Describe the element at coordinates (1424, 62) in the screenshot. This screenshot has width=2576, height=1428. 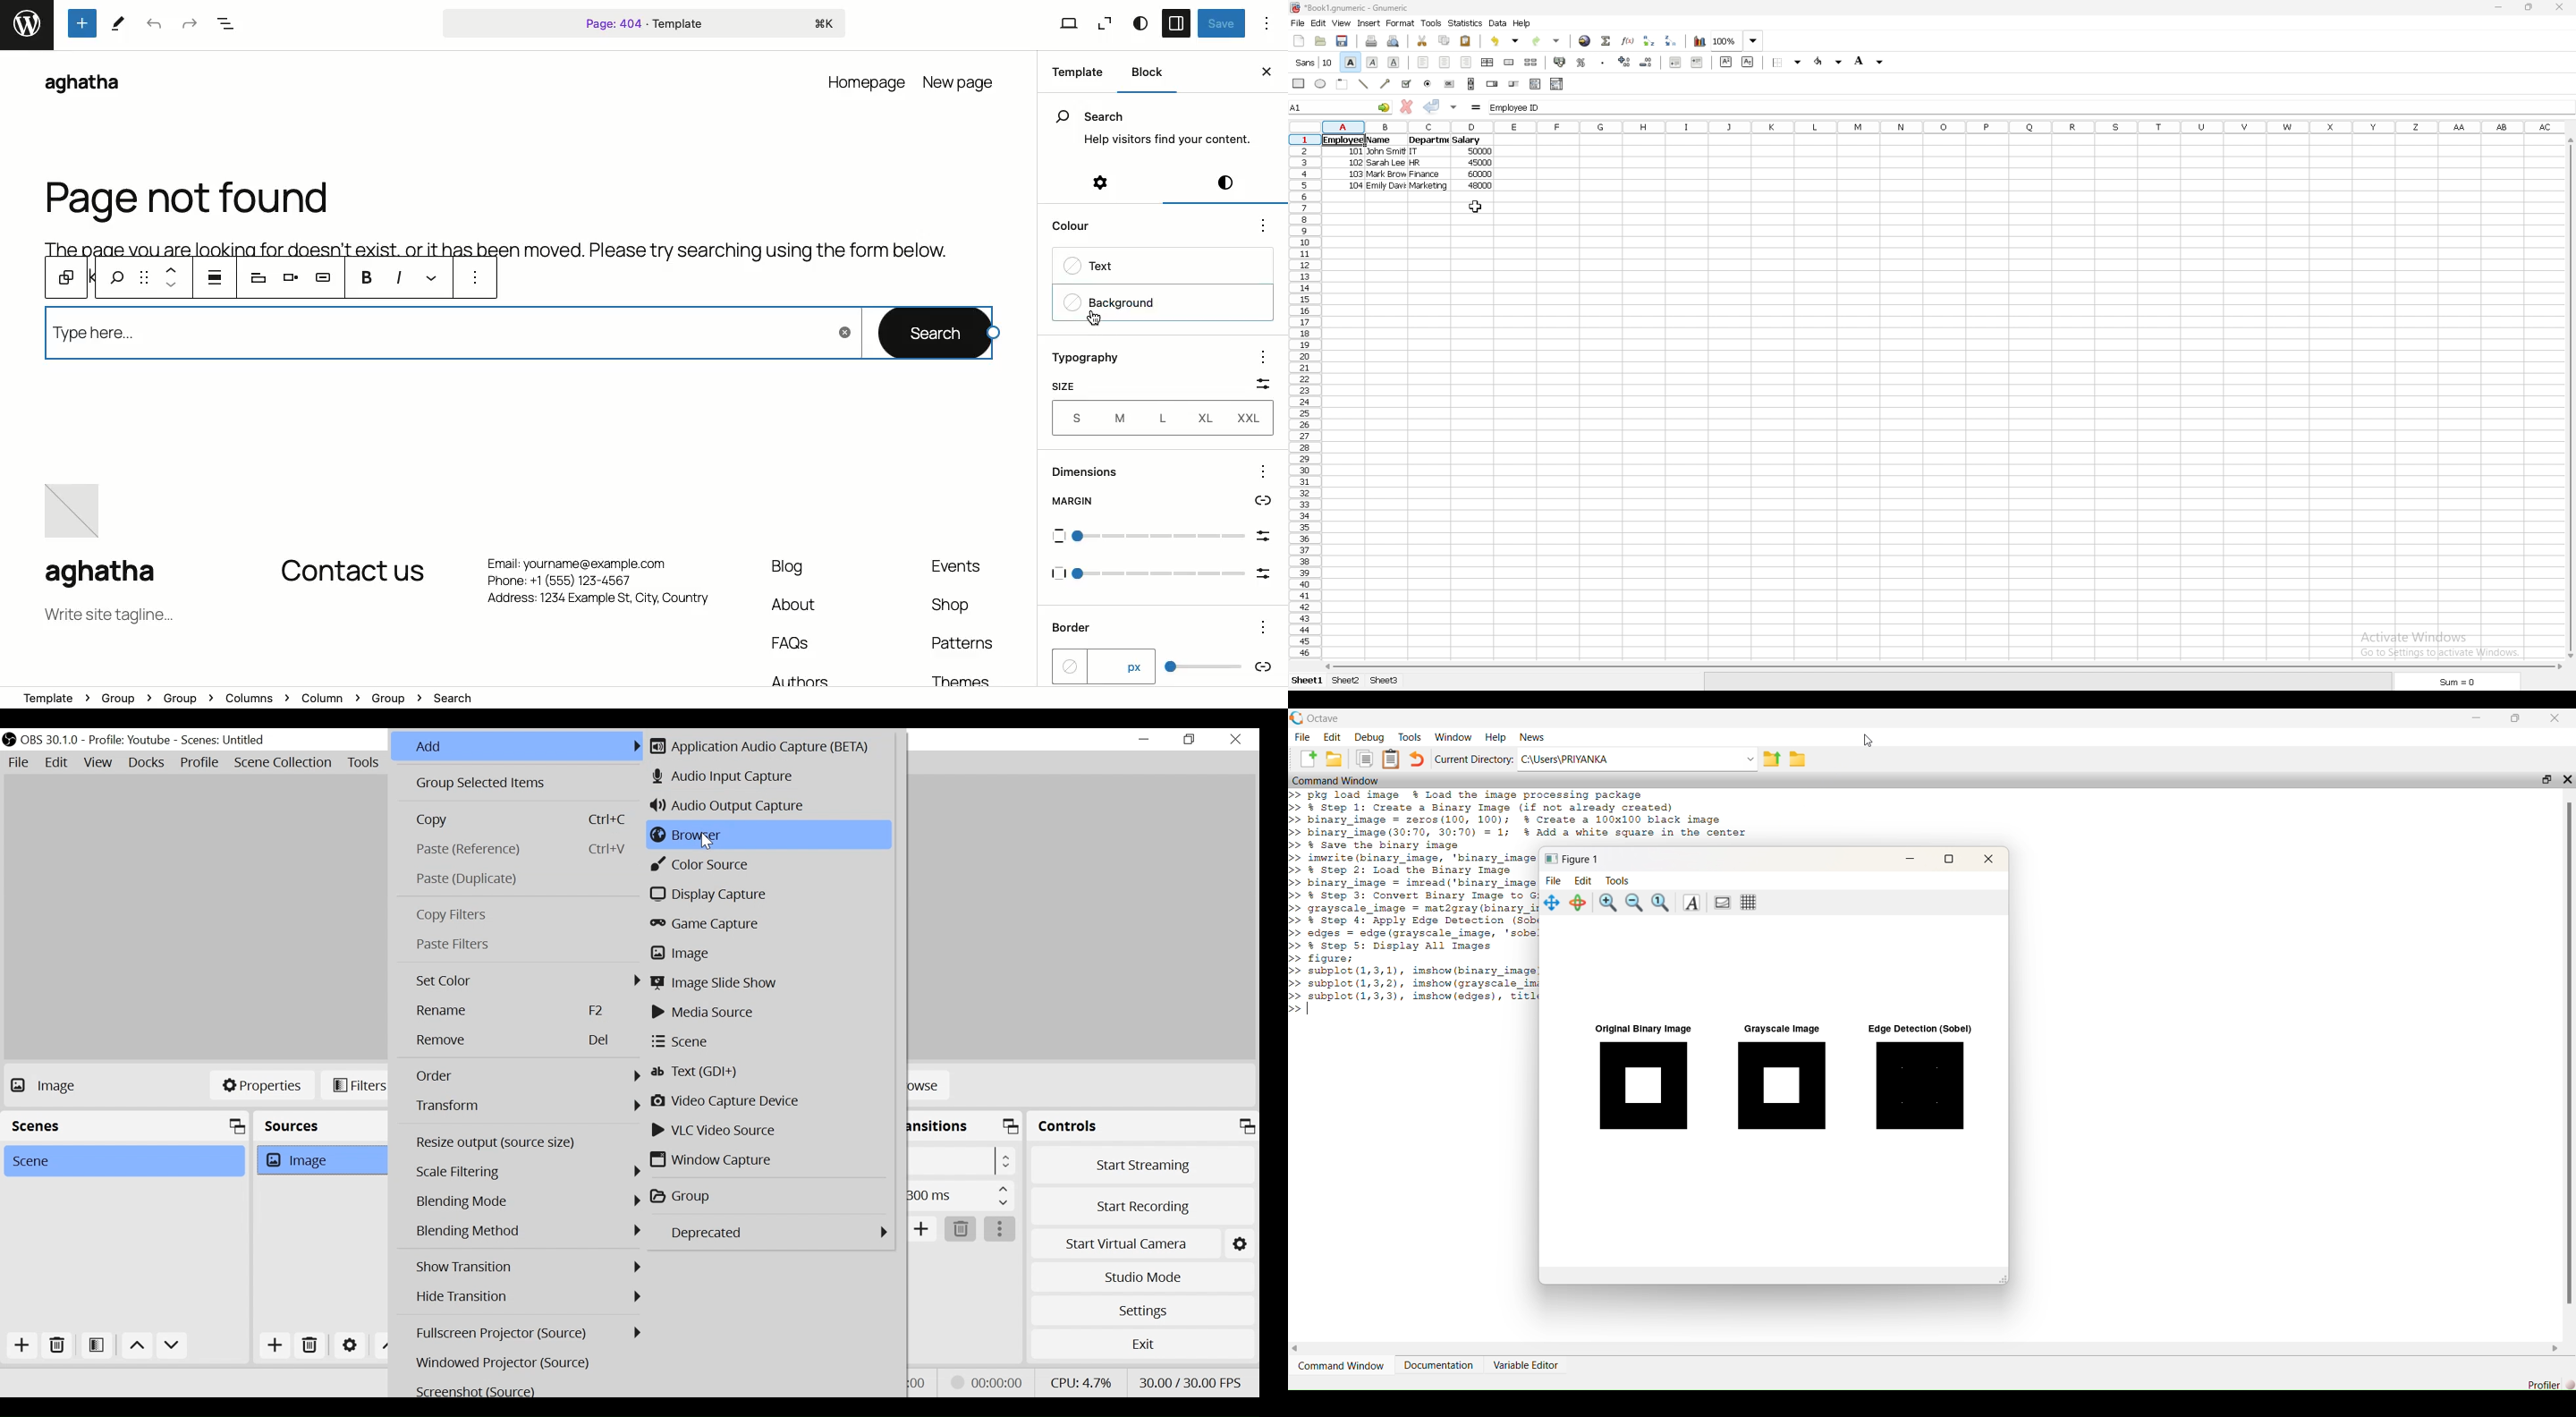
I see `left indent` at that location.